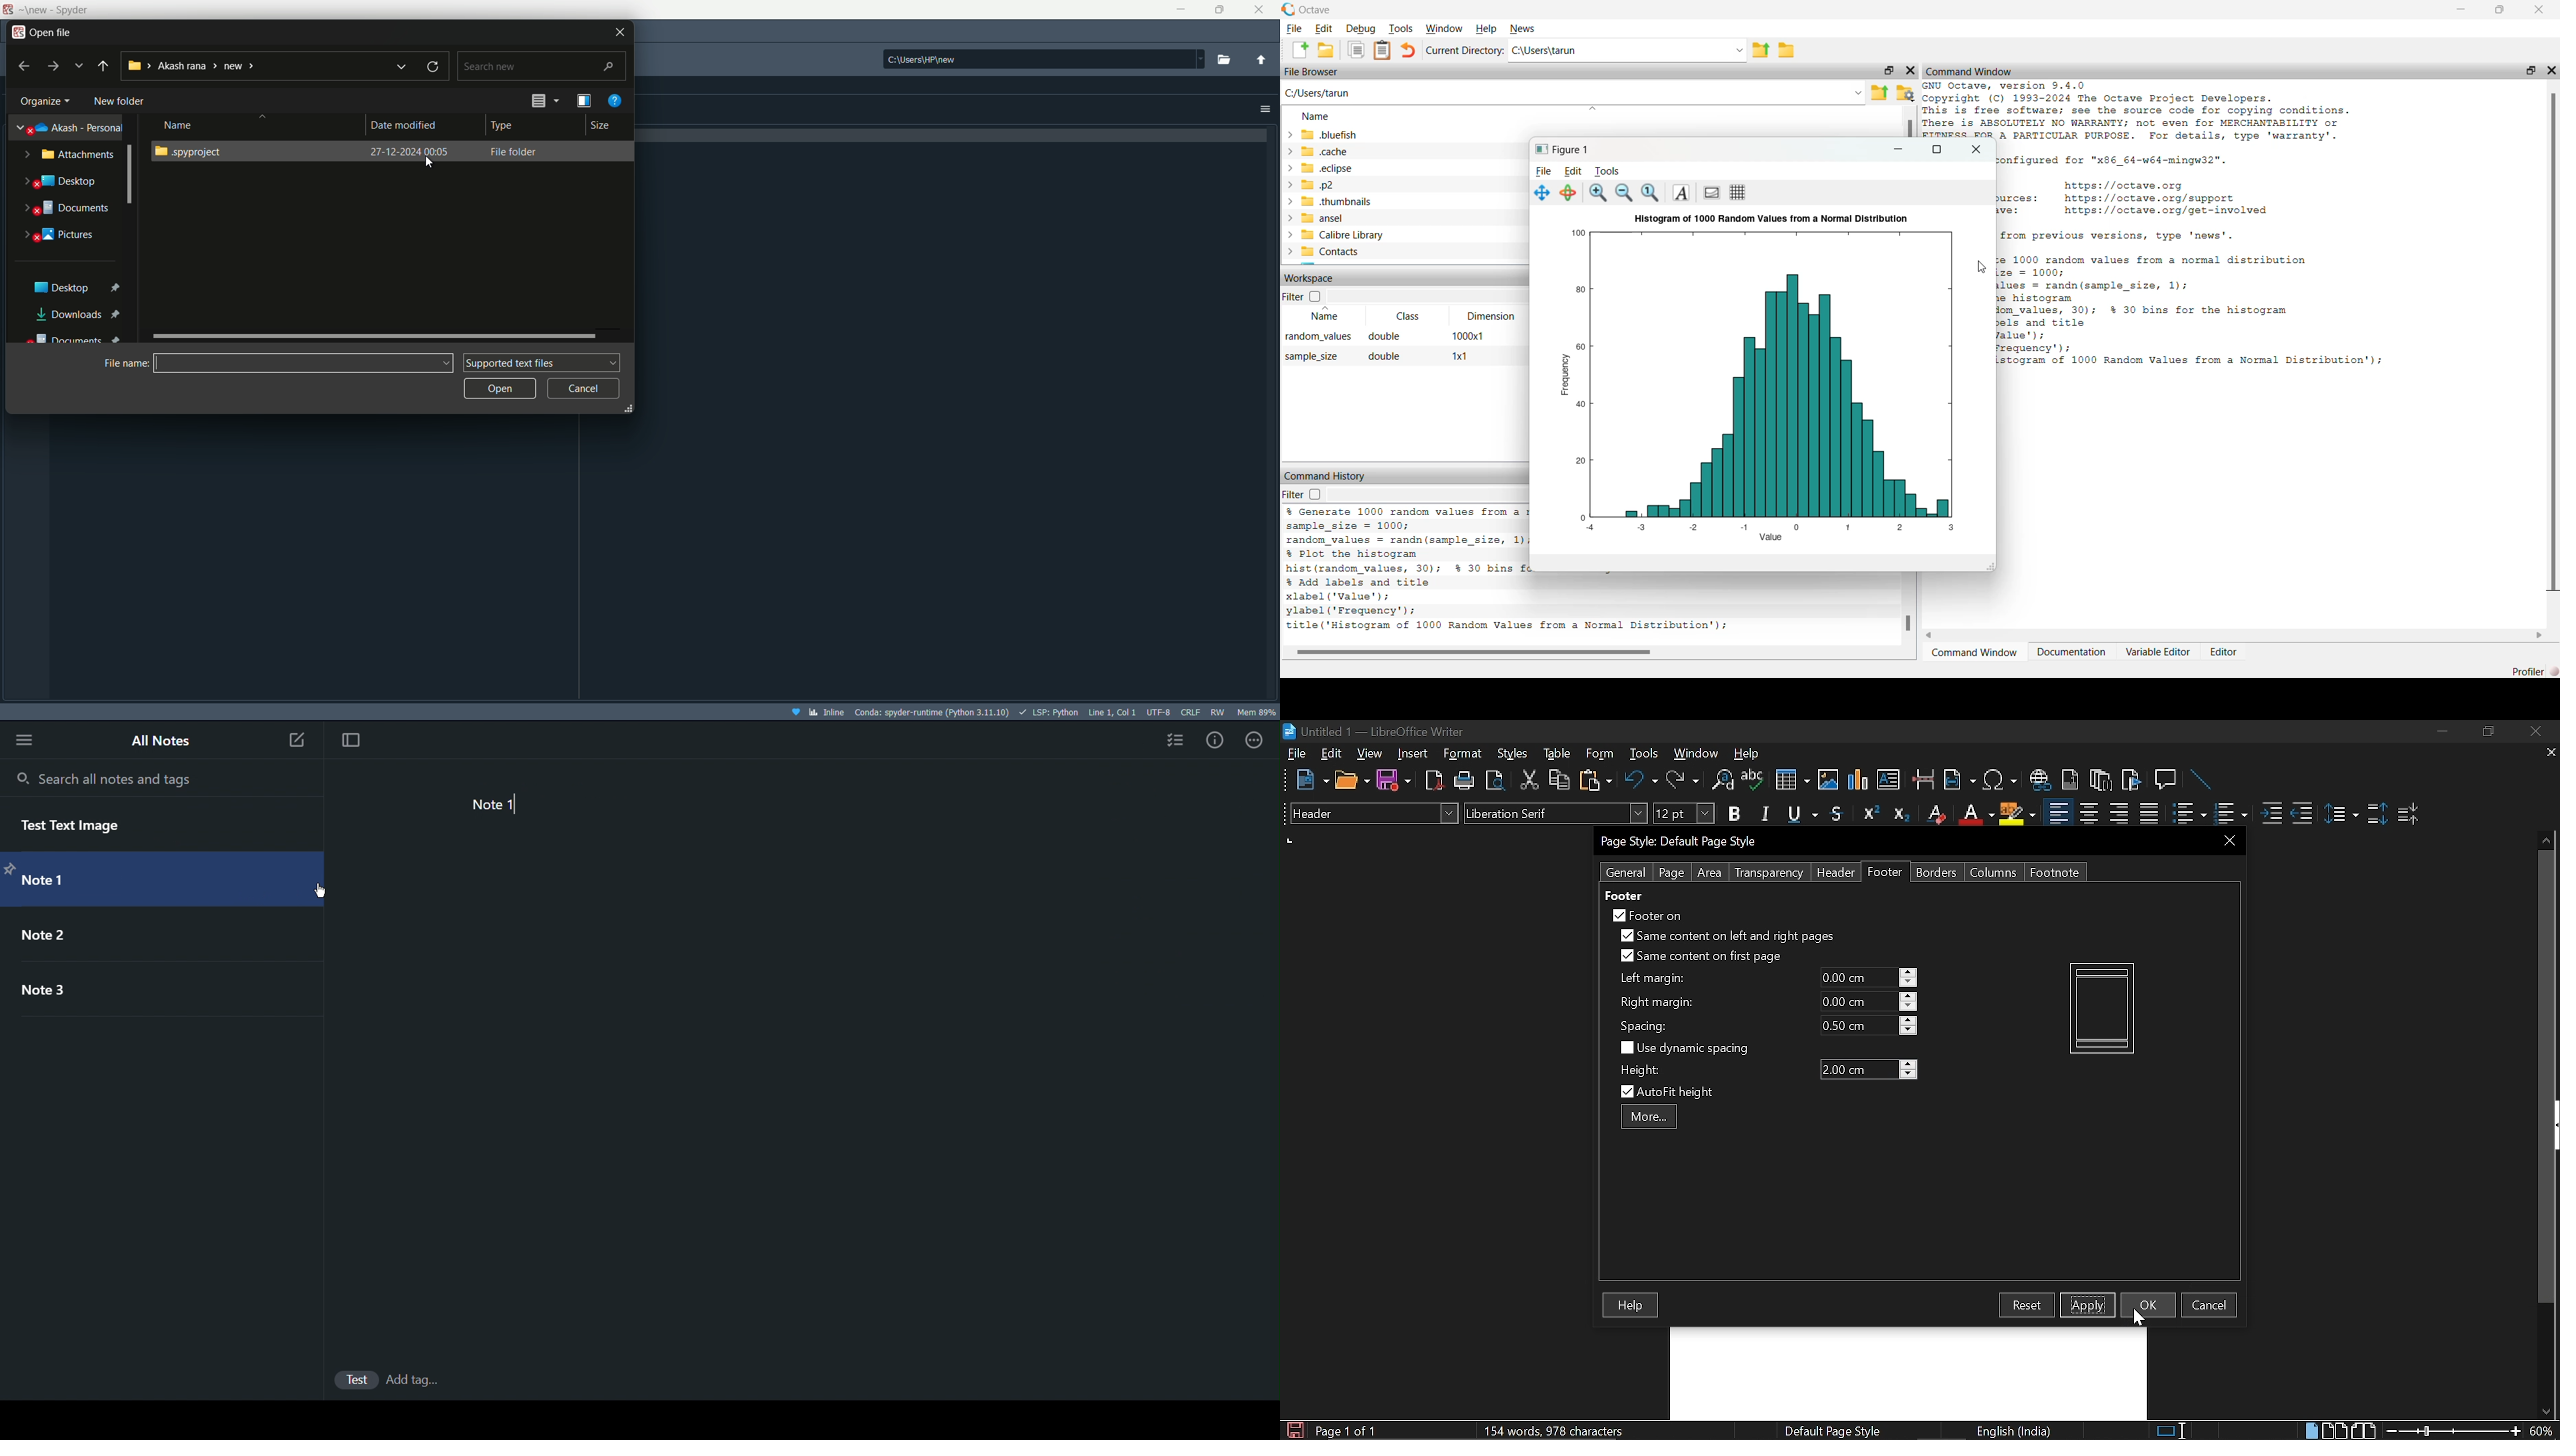 The height and width of the screenshot is (1456, 2576). What do you see at coordinates (1682, 780) in the screenshot?
I see `Redo` at bounding box center [1682, 780].